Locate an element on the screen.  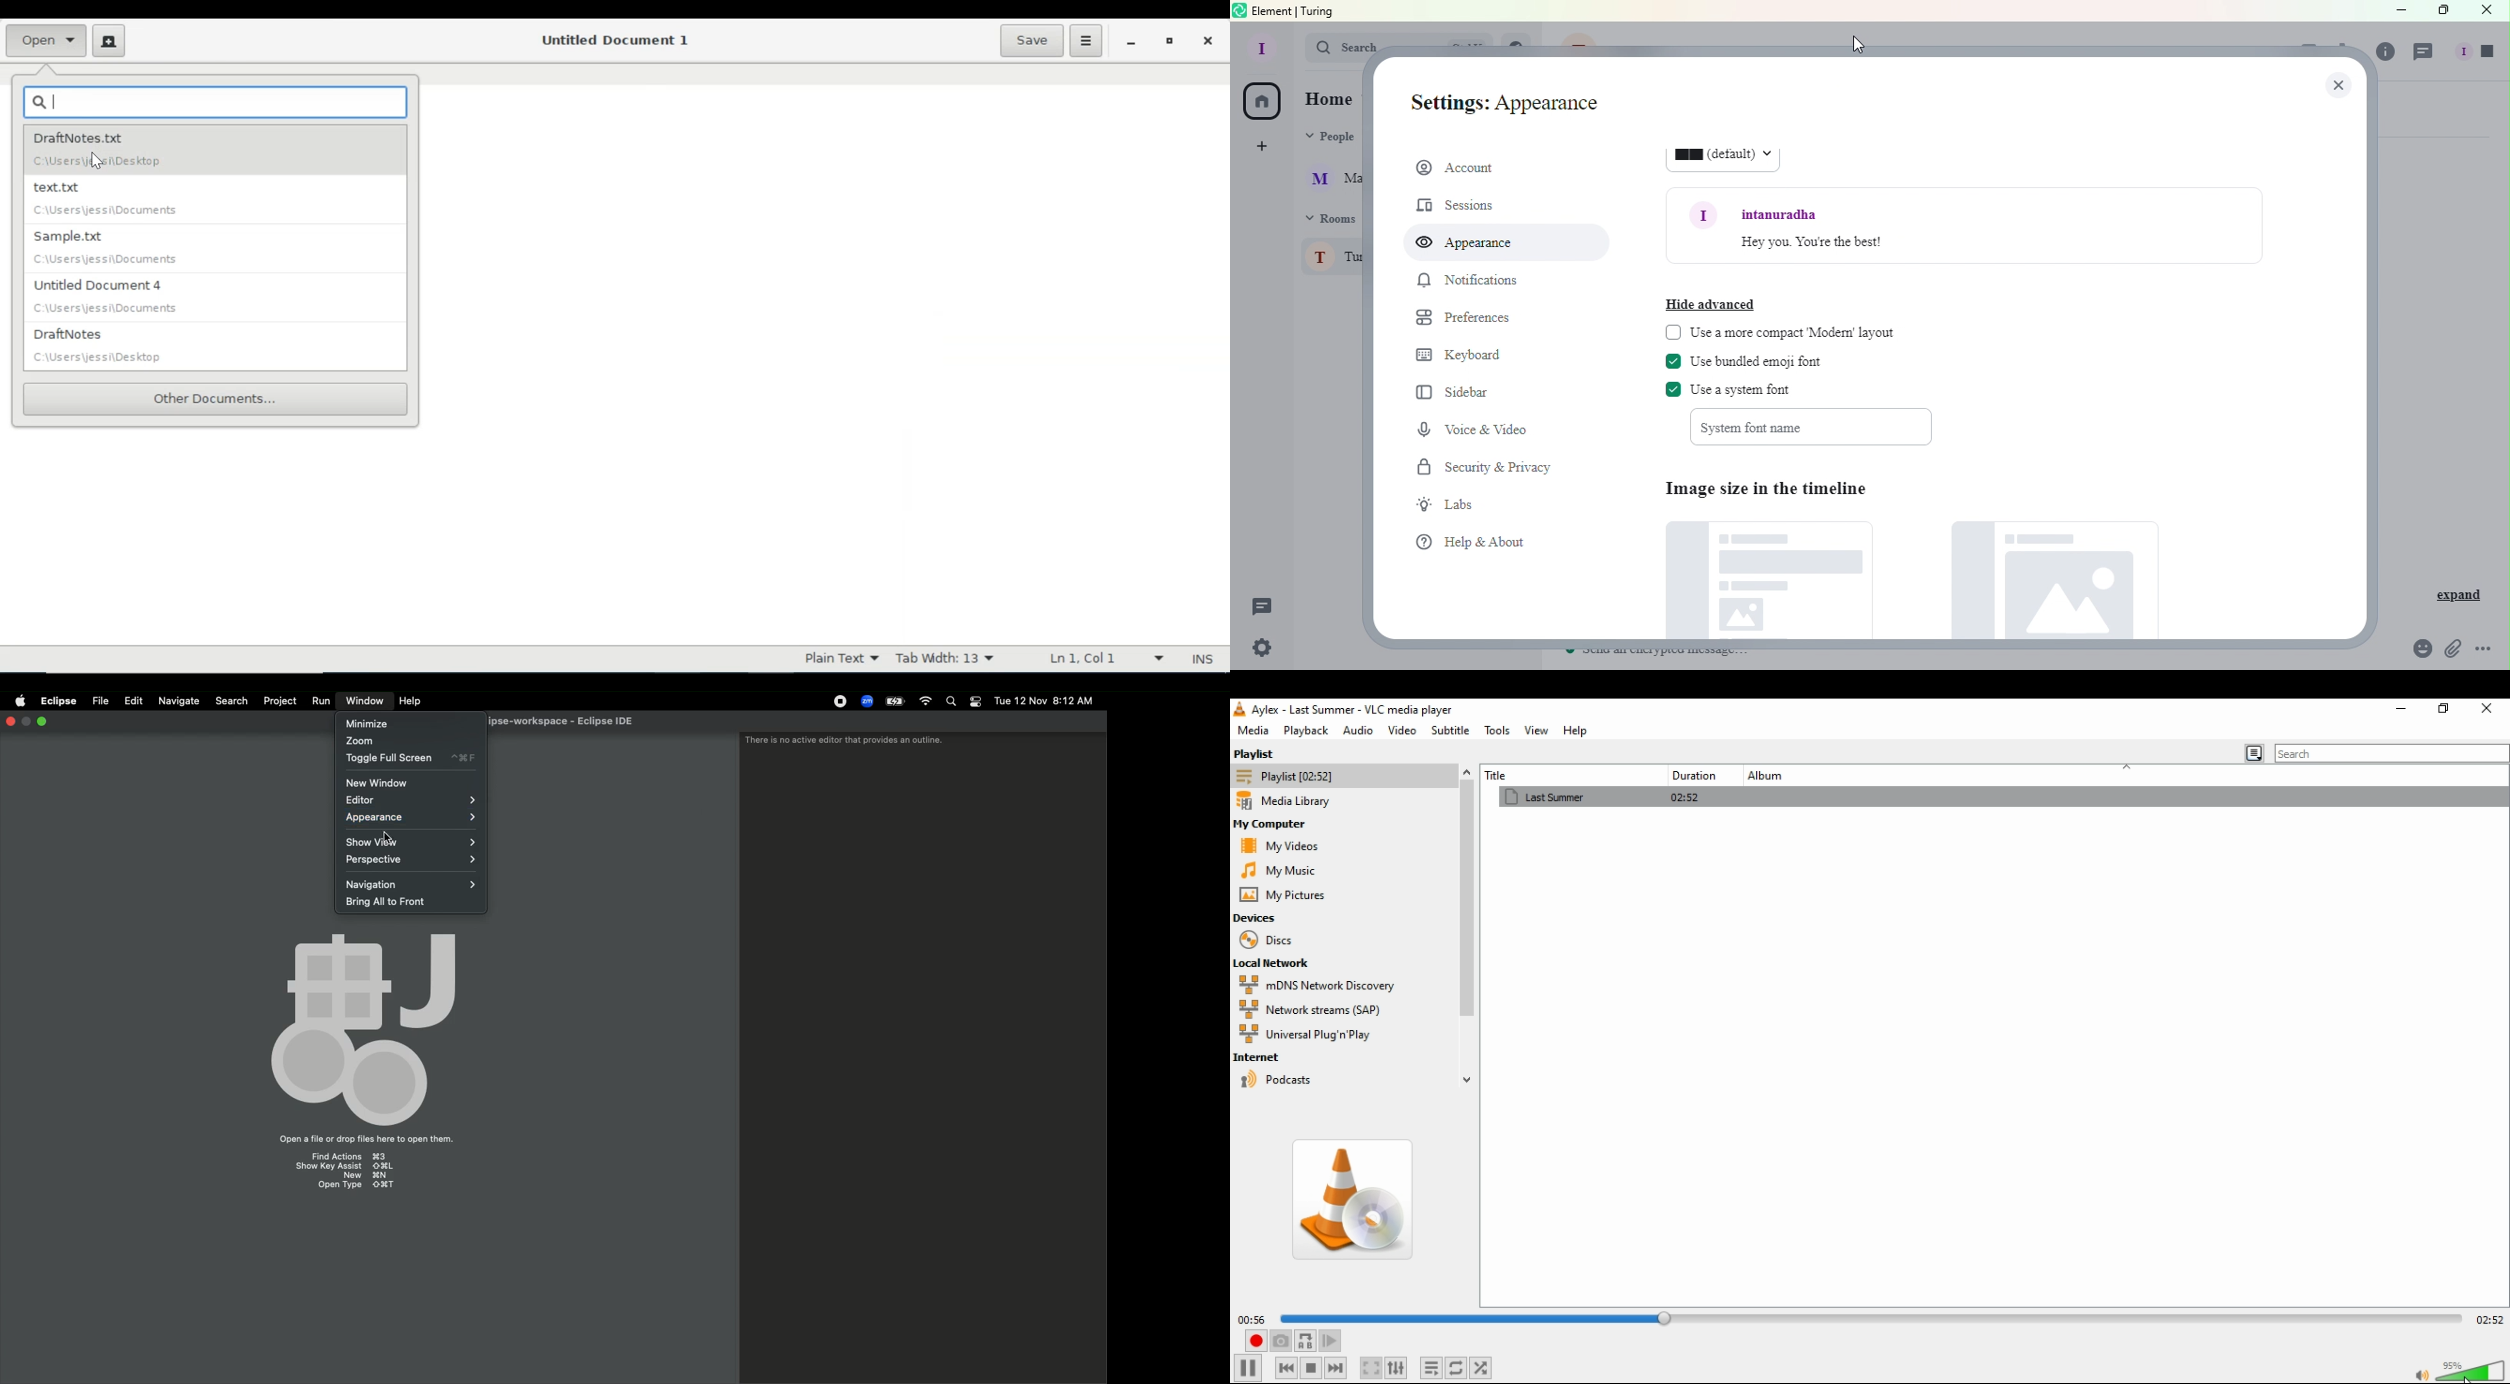
my videos is located at coordinates (1277, 846).